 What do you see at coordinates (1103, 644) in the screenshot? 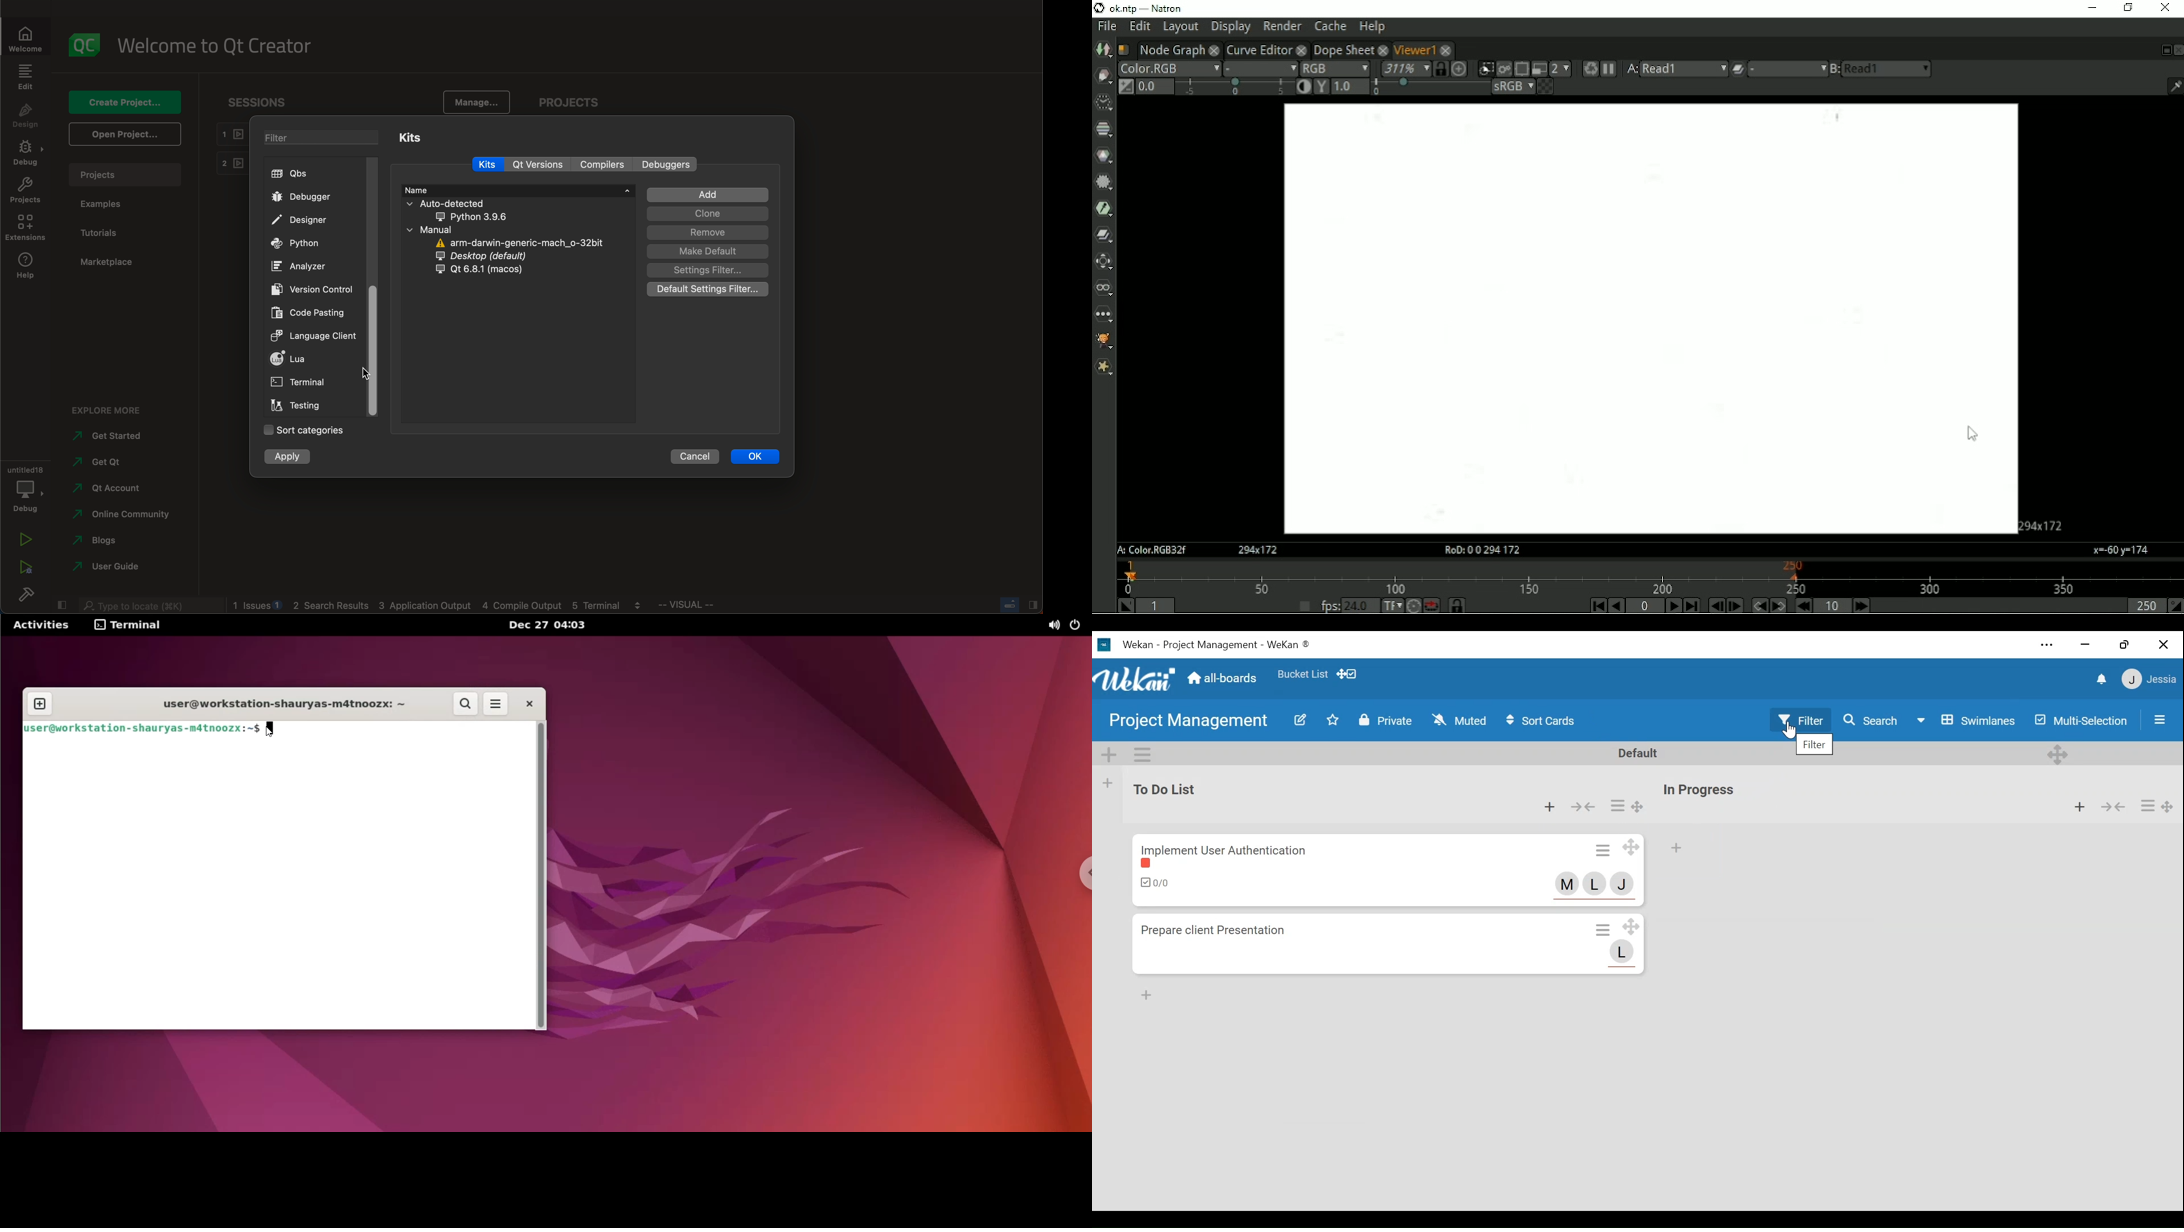
I see `wekan icon` at bounding box center [1103, 644].